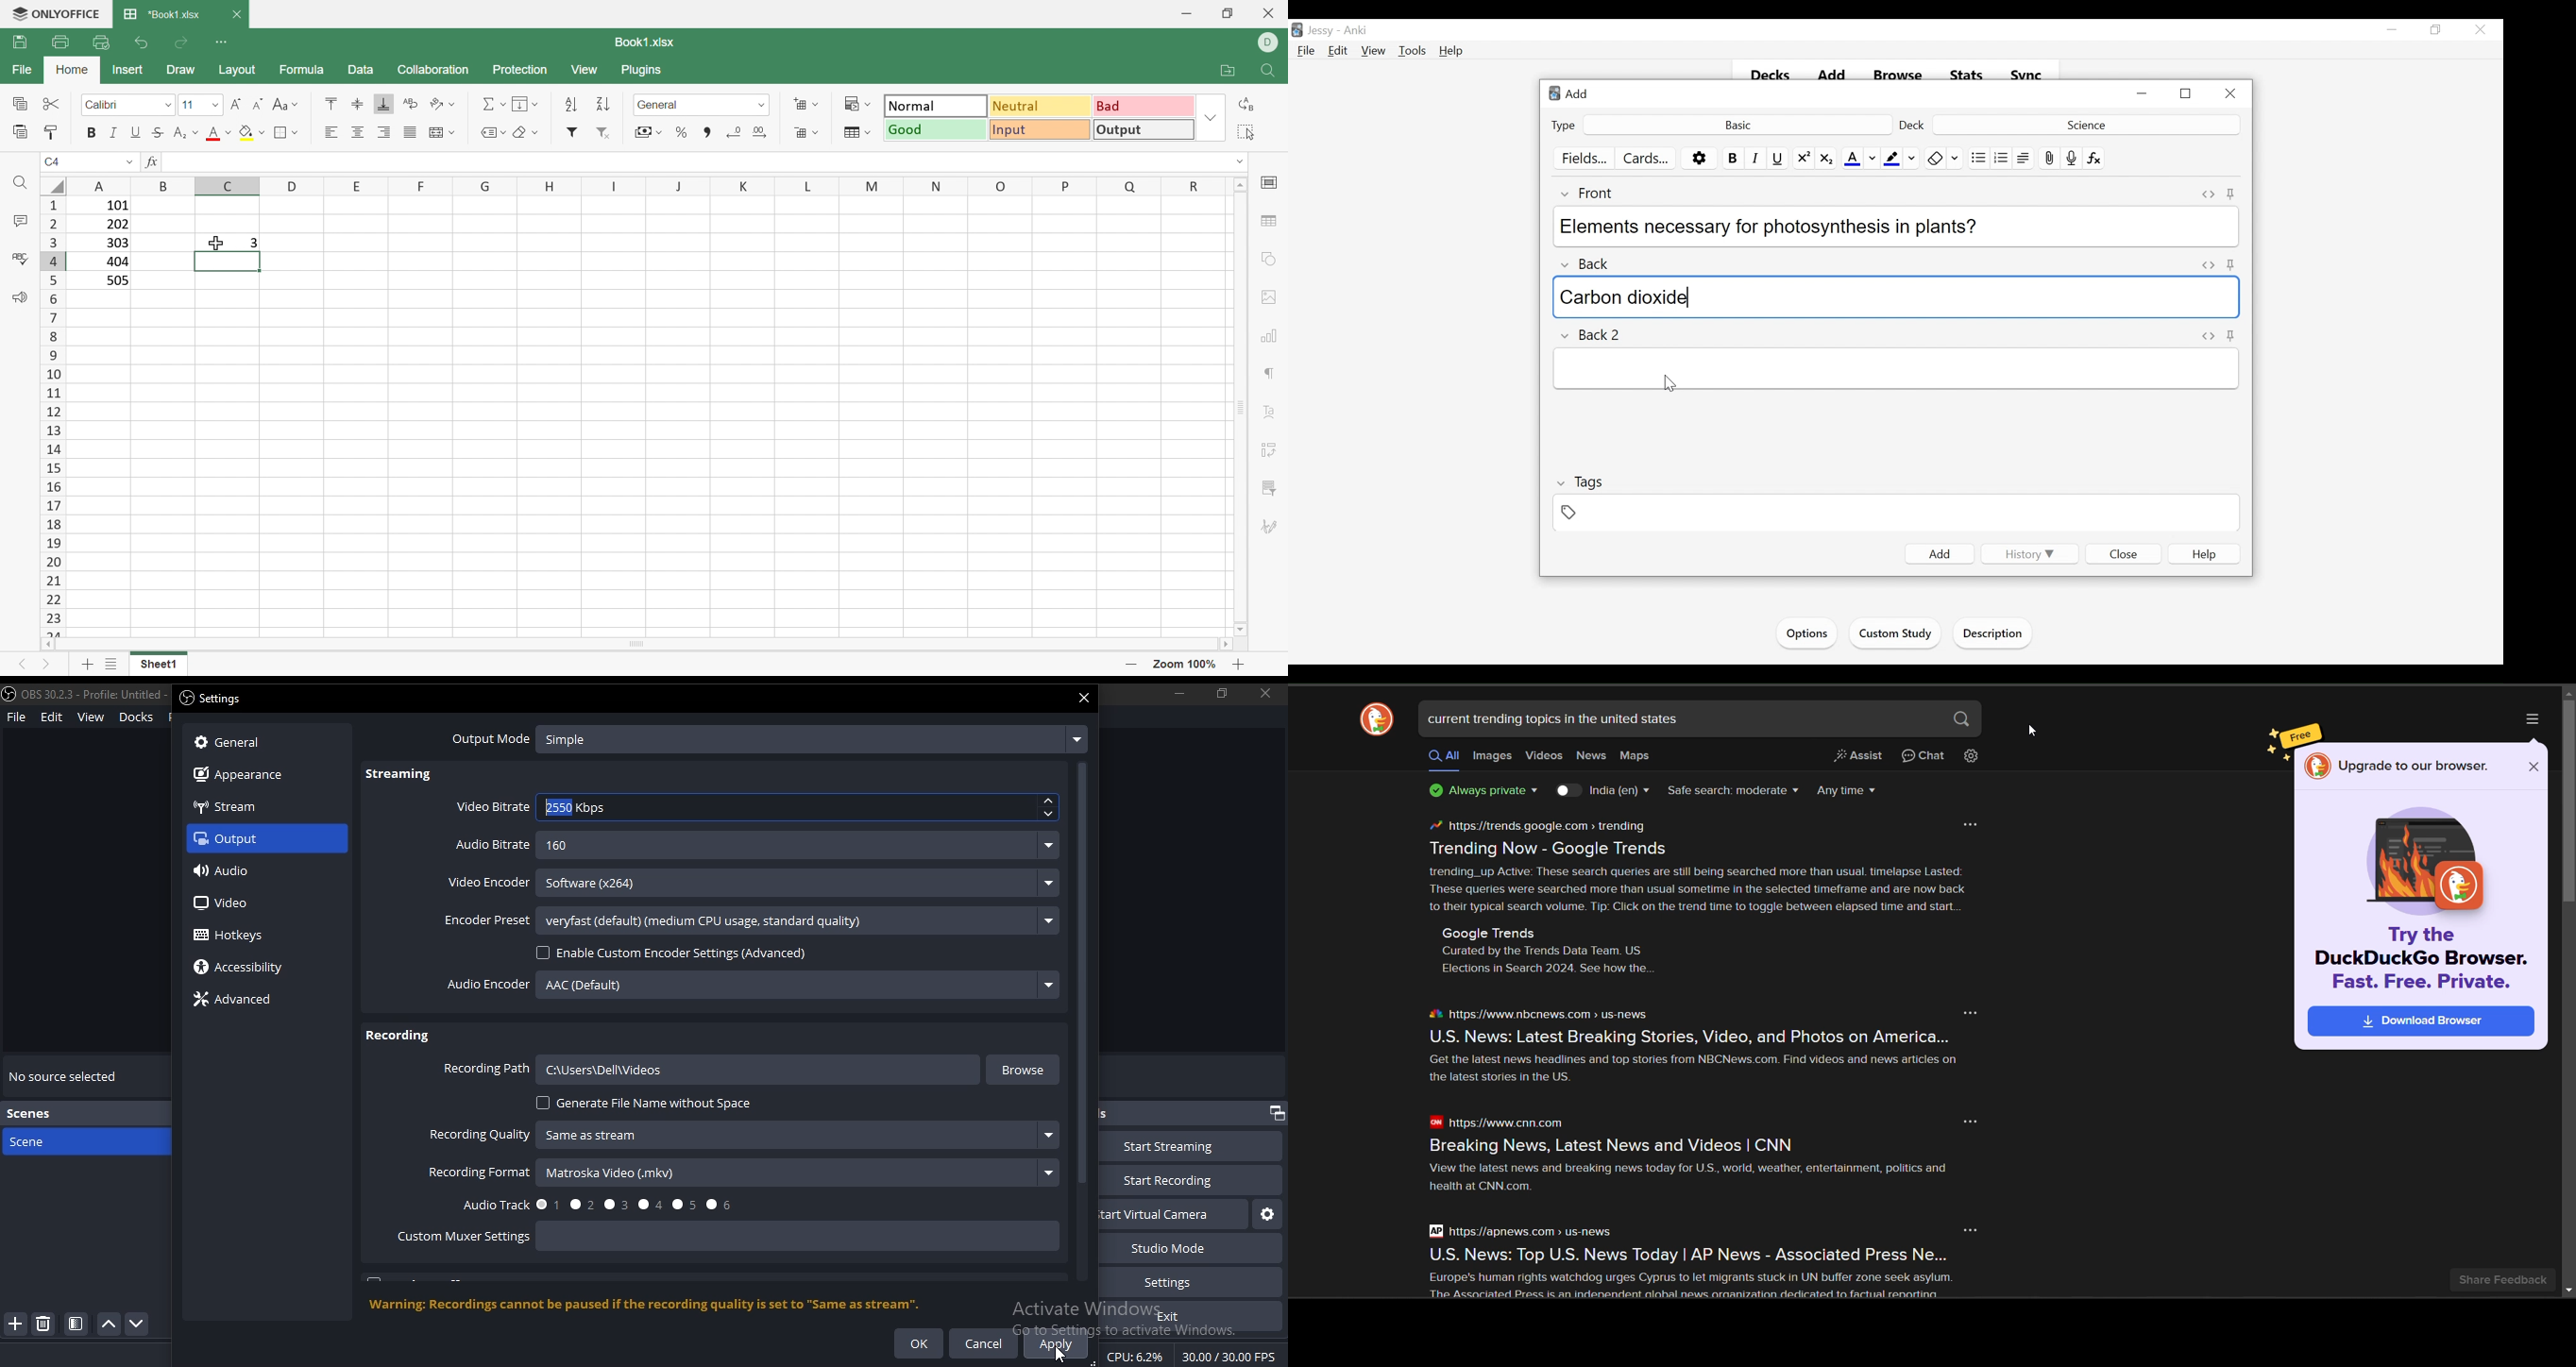 The width and height of the screenshot is (2576, 1372). What do you see at coordinates (220, 135) in the screenshot?
I see `Font color` at bounding box center [220, 135].